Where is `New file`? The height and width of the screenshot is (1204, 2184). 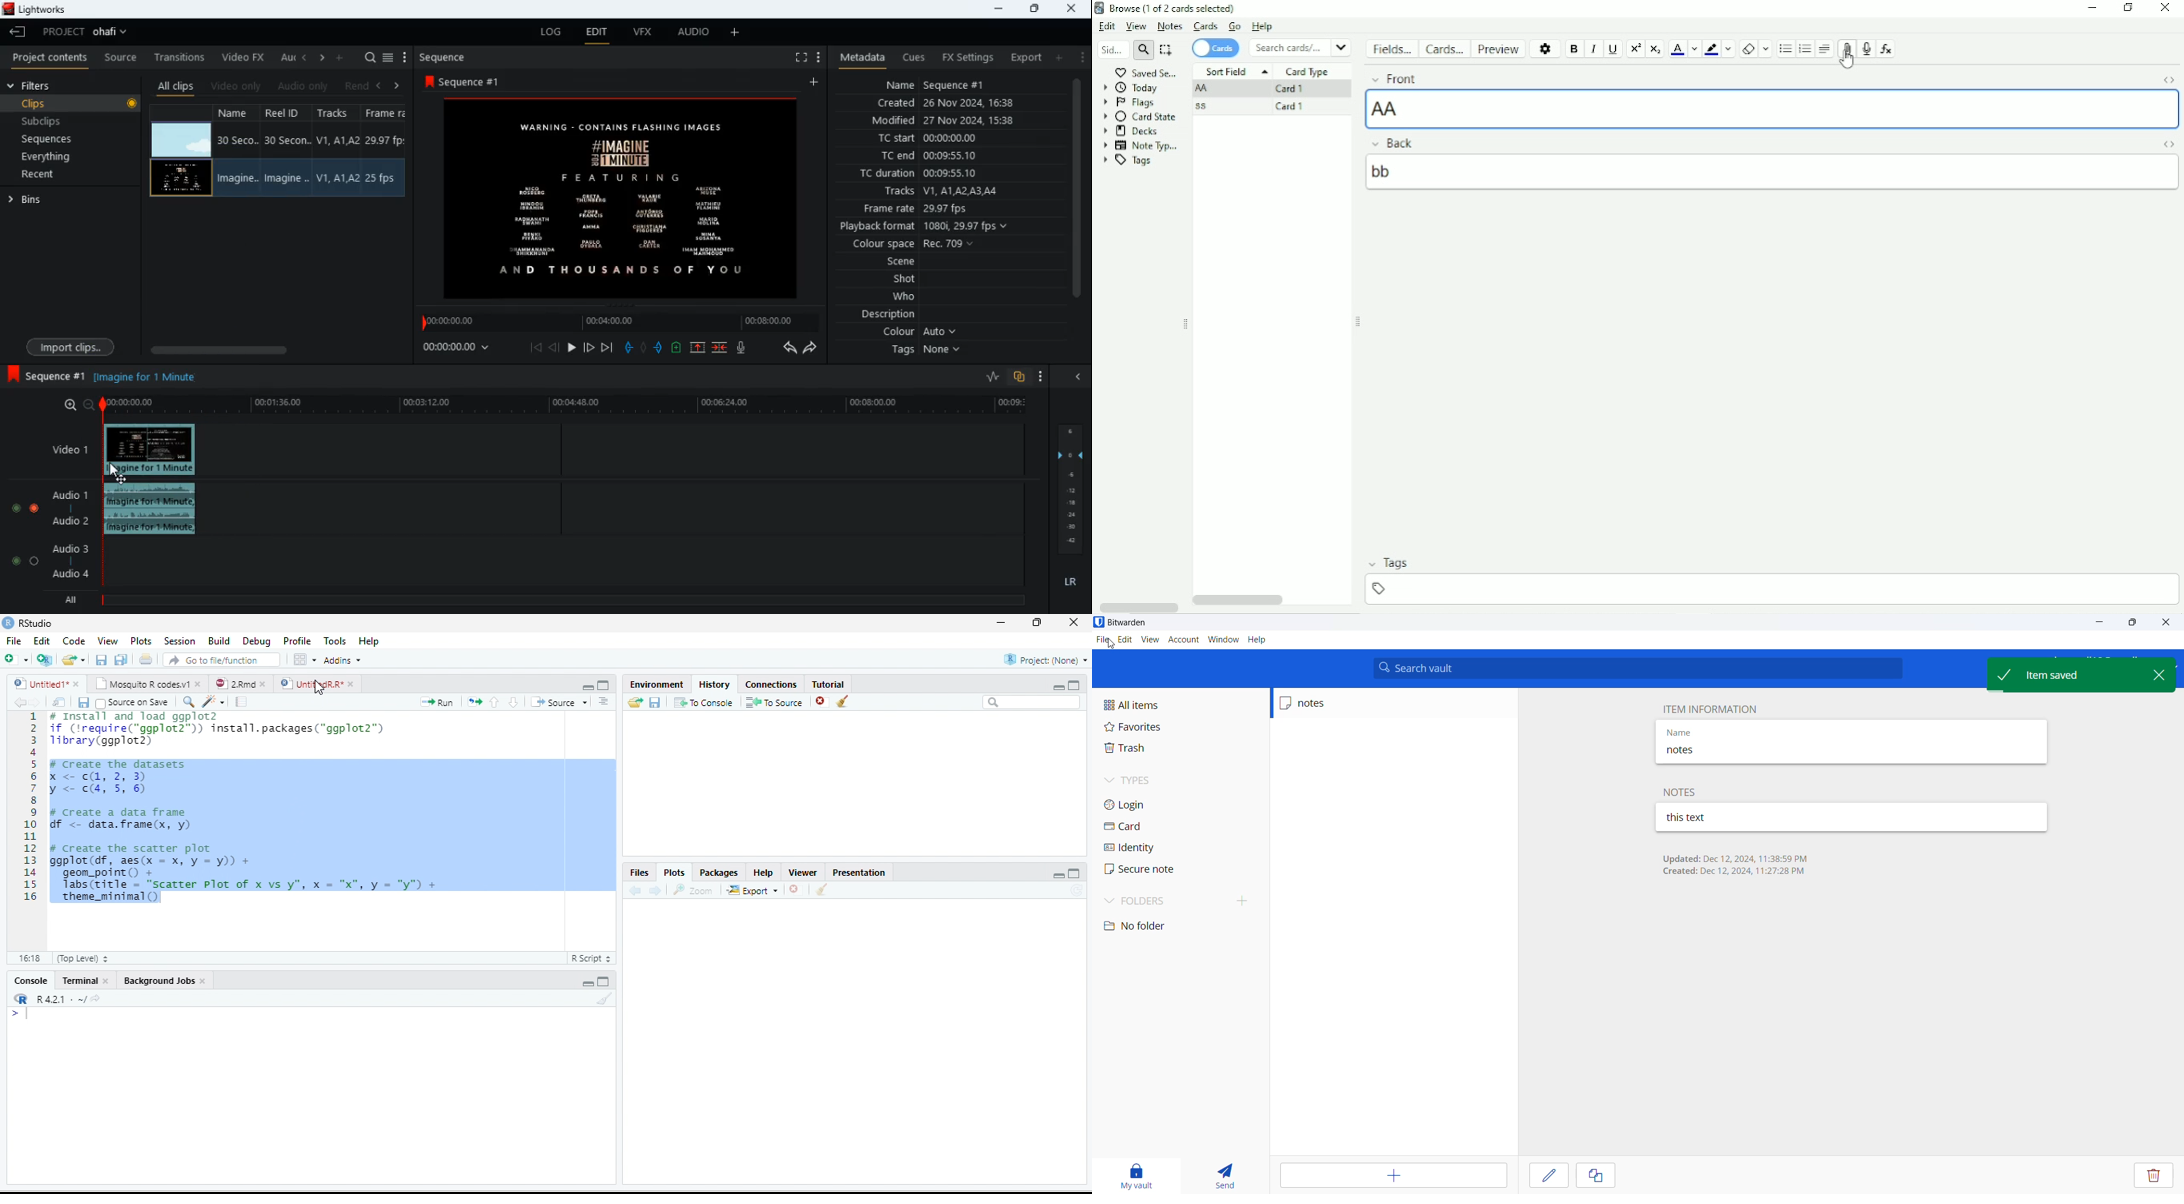
New file is located at coordinates (17, 659).